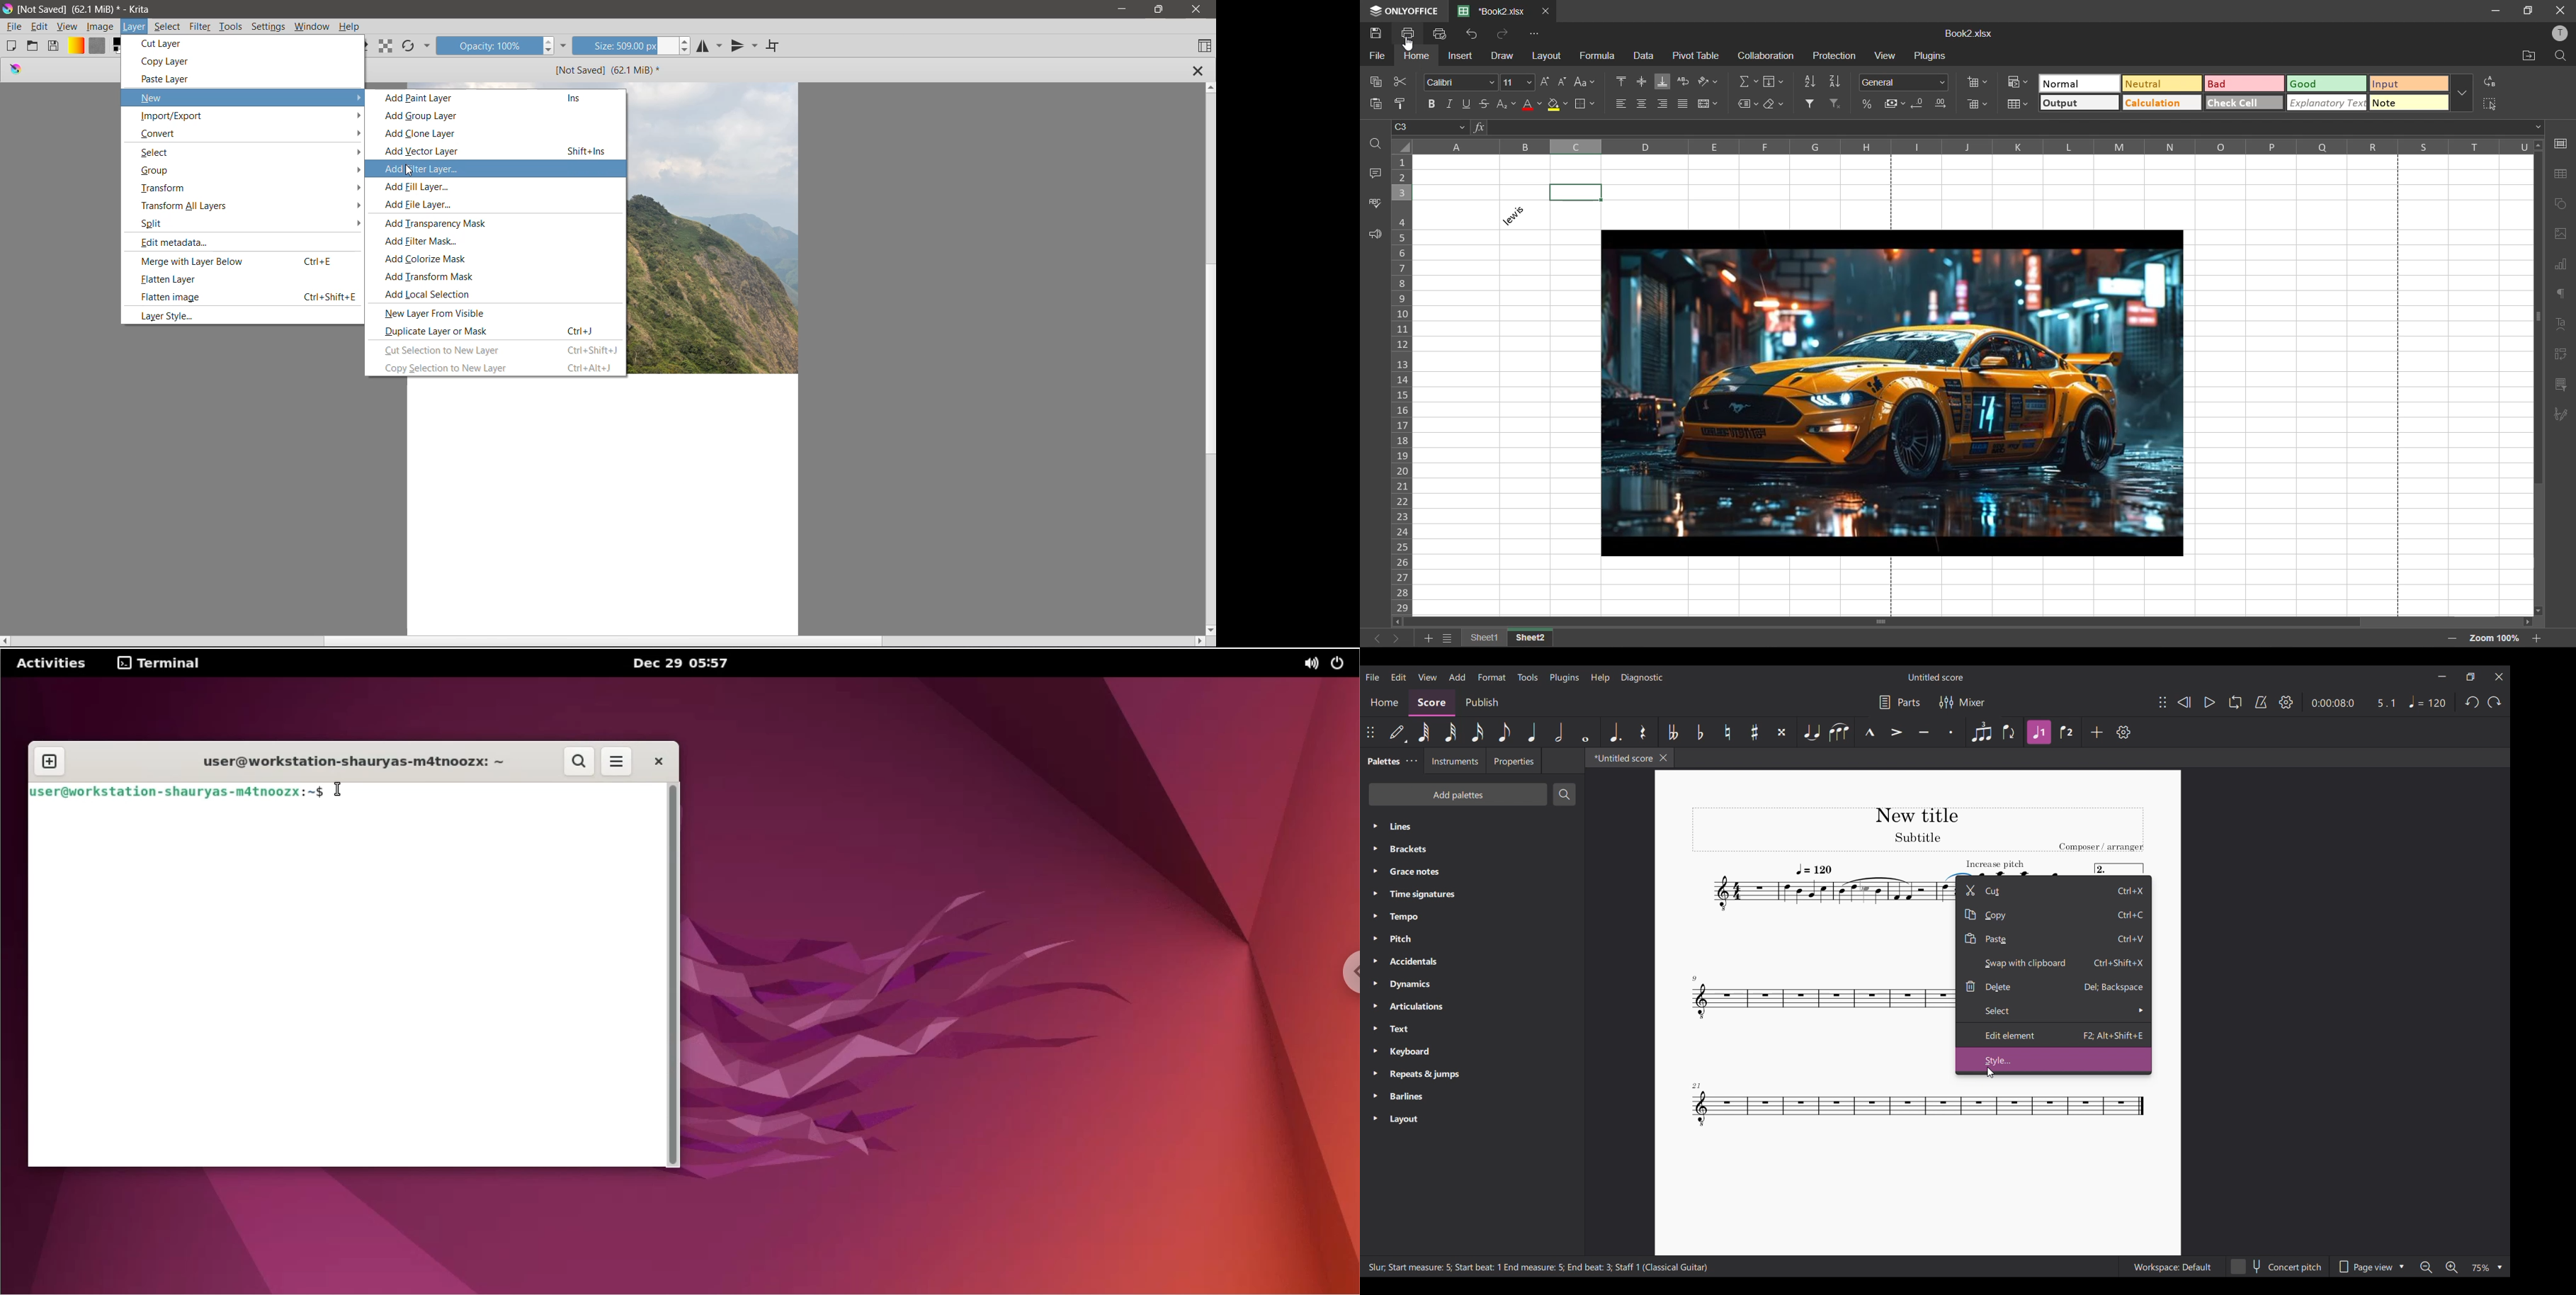  What do you see at coordinates (1471, 962) in the screenshot?
I see `Accidentals` at bounding box center [1471, 962].